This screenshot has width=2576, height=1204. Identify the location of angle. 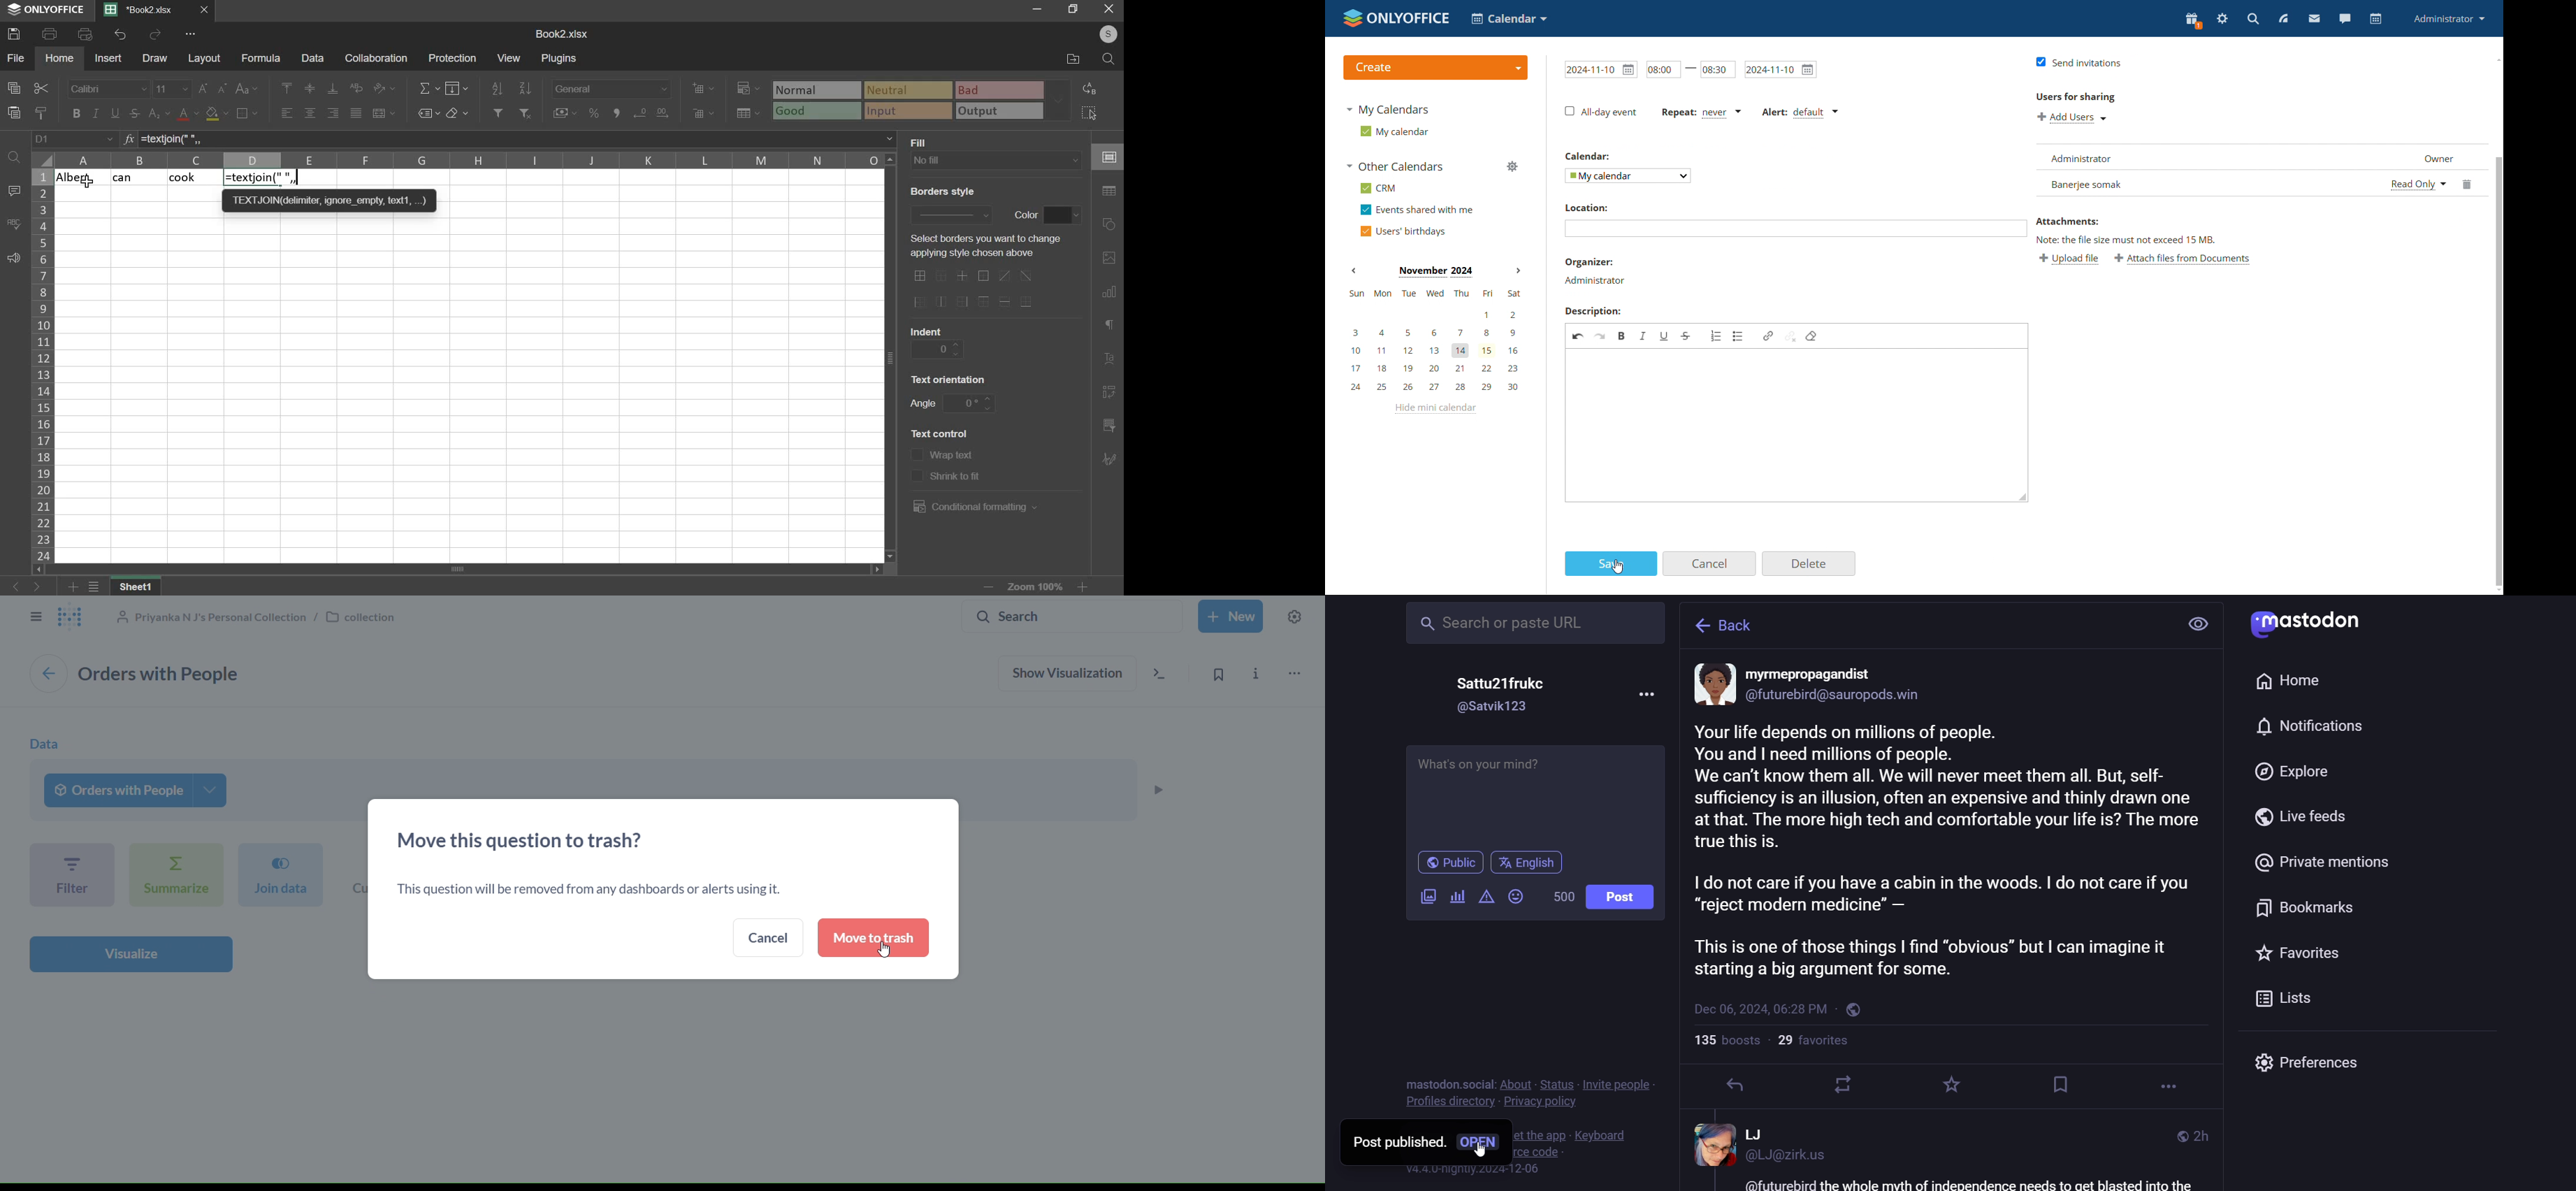
(970, 402).